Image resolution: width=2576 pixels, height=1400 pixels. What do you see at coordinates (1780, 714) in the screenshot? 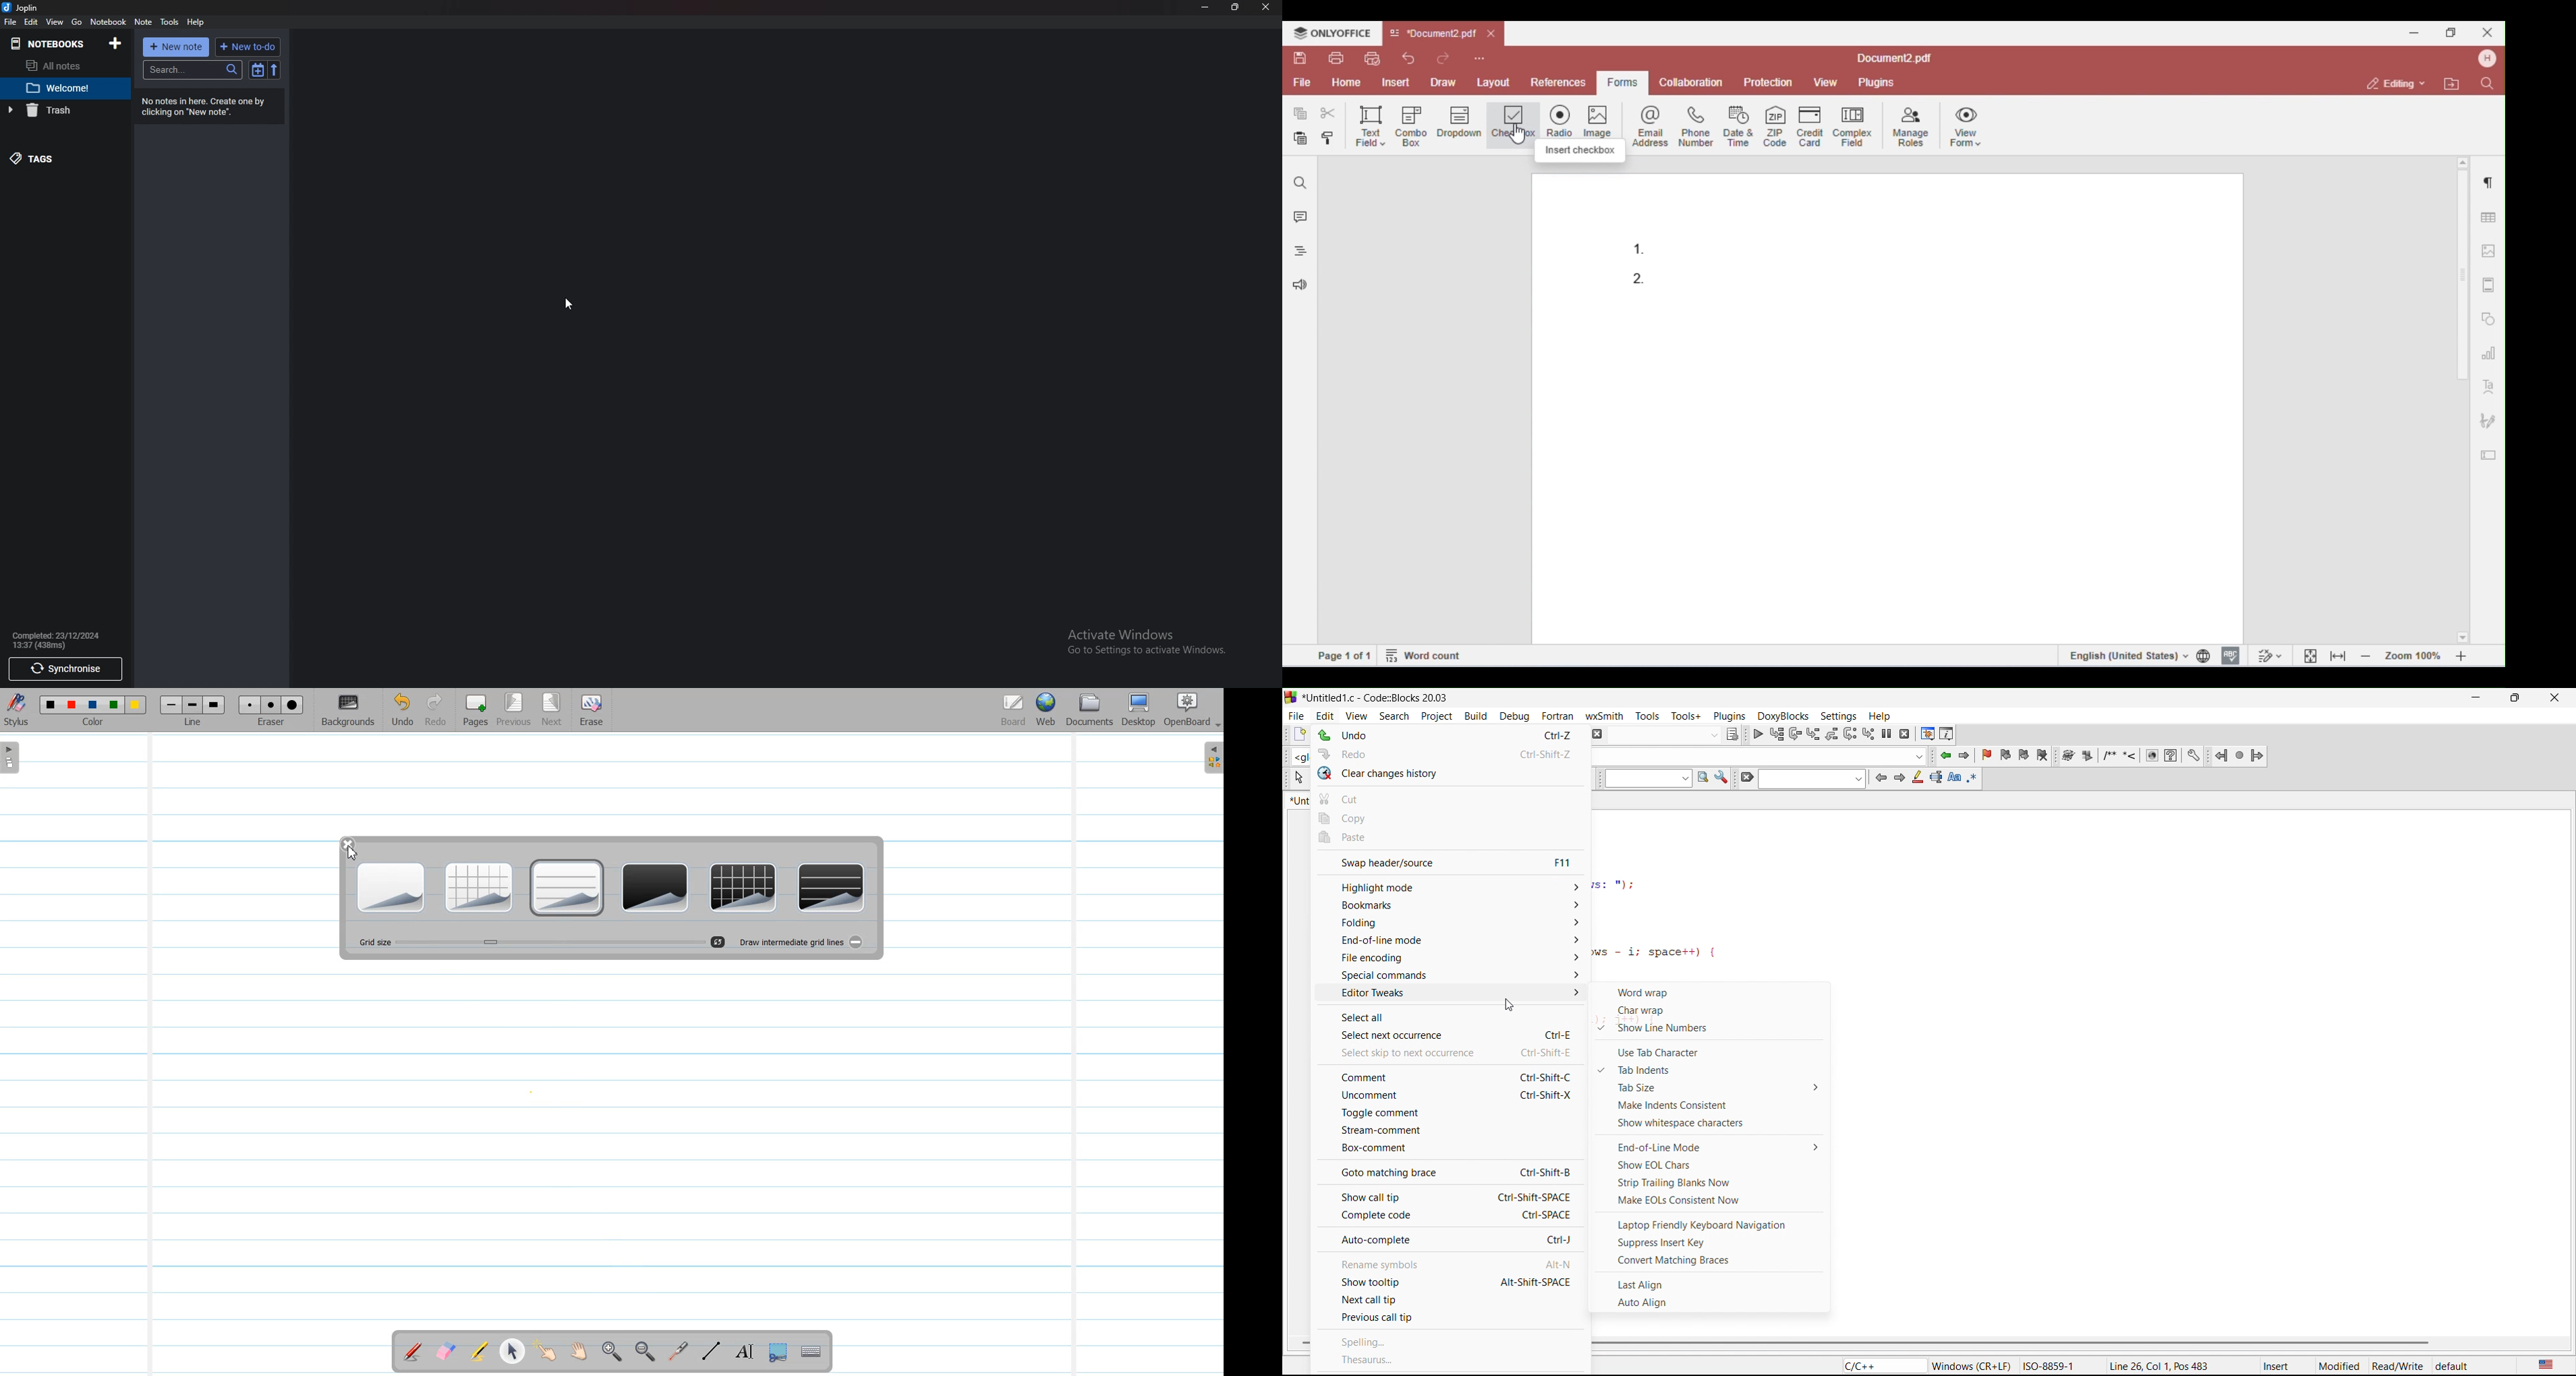
I see `doxyblocks` at bounding box center [1780, 714].